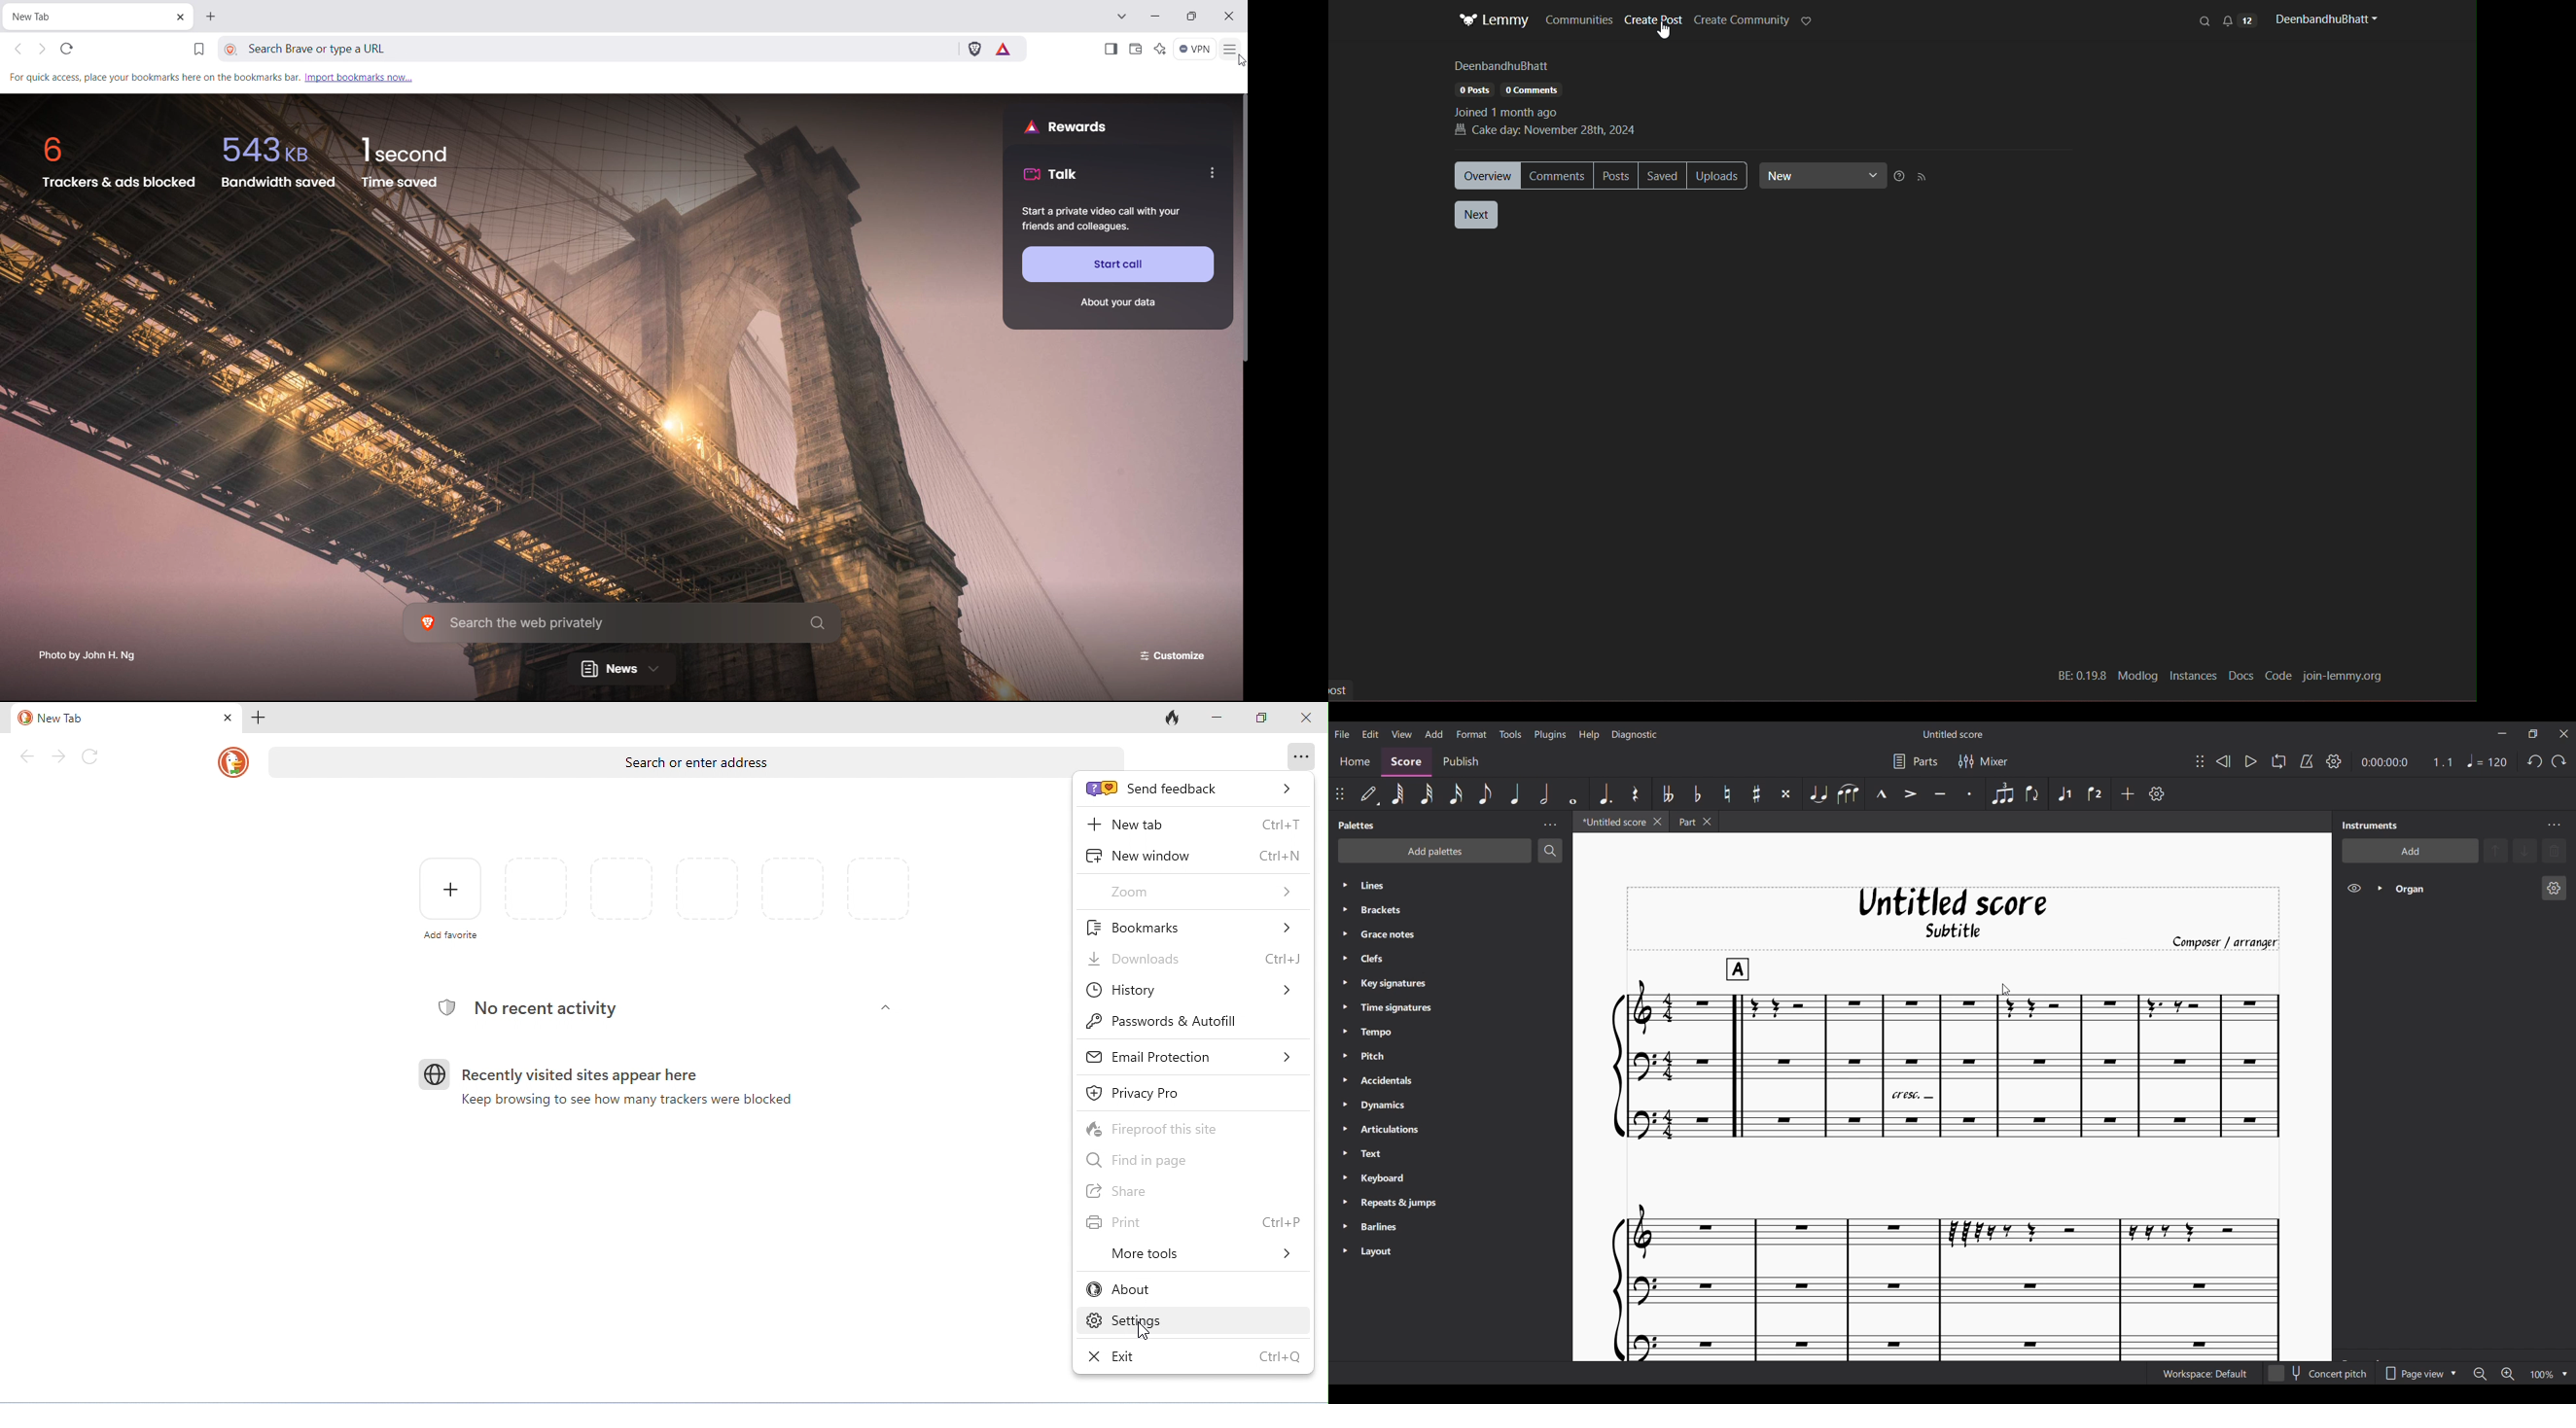  I want to click on Earlier tab, so click(1694, 822).